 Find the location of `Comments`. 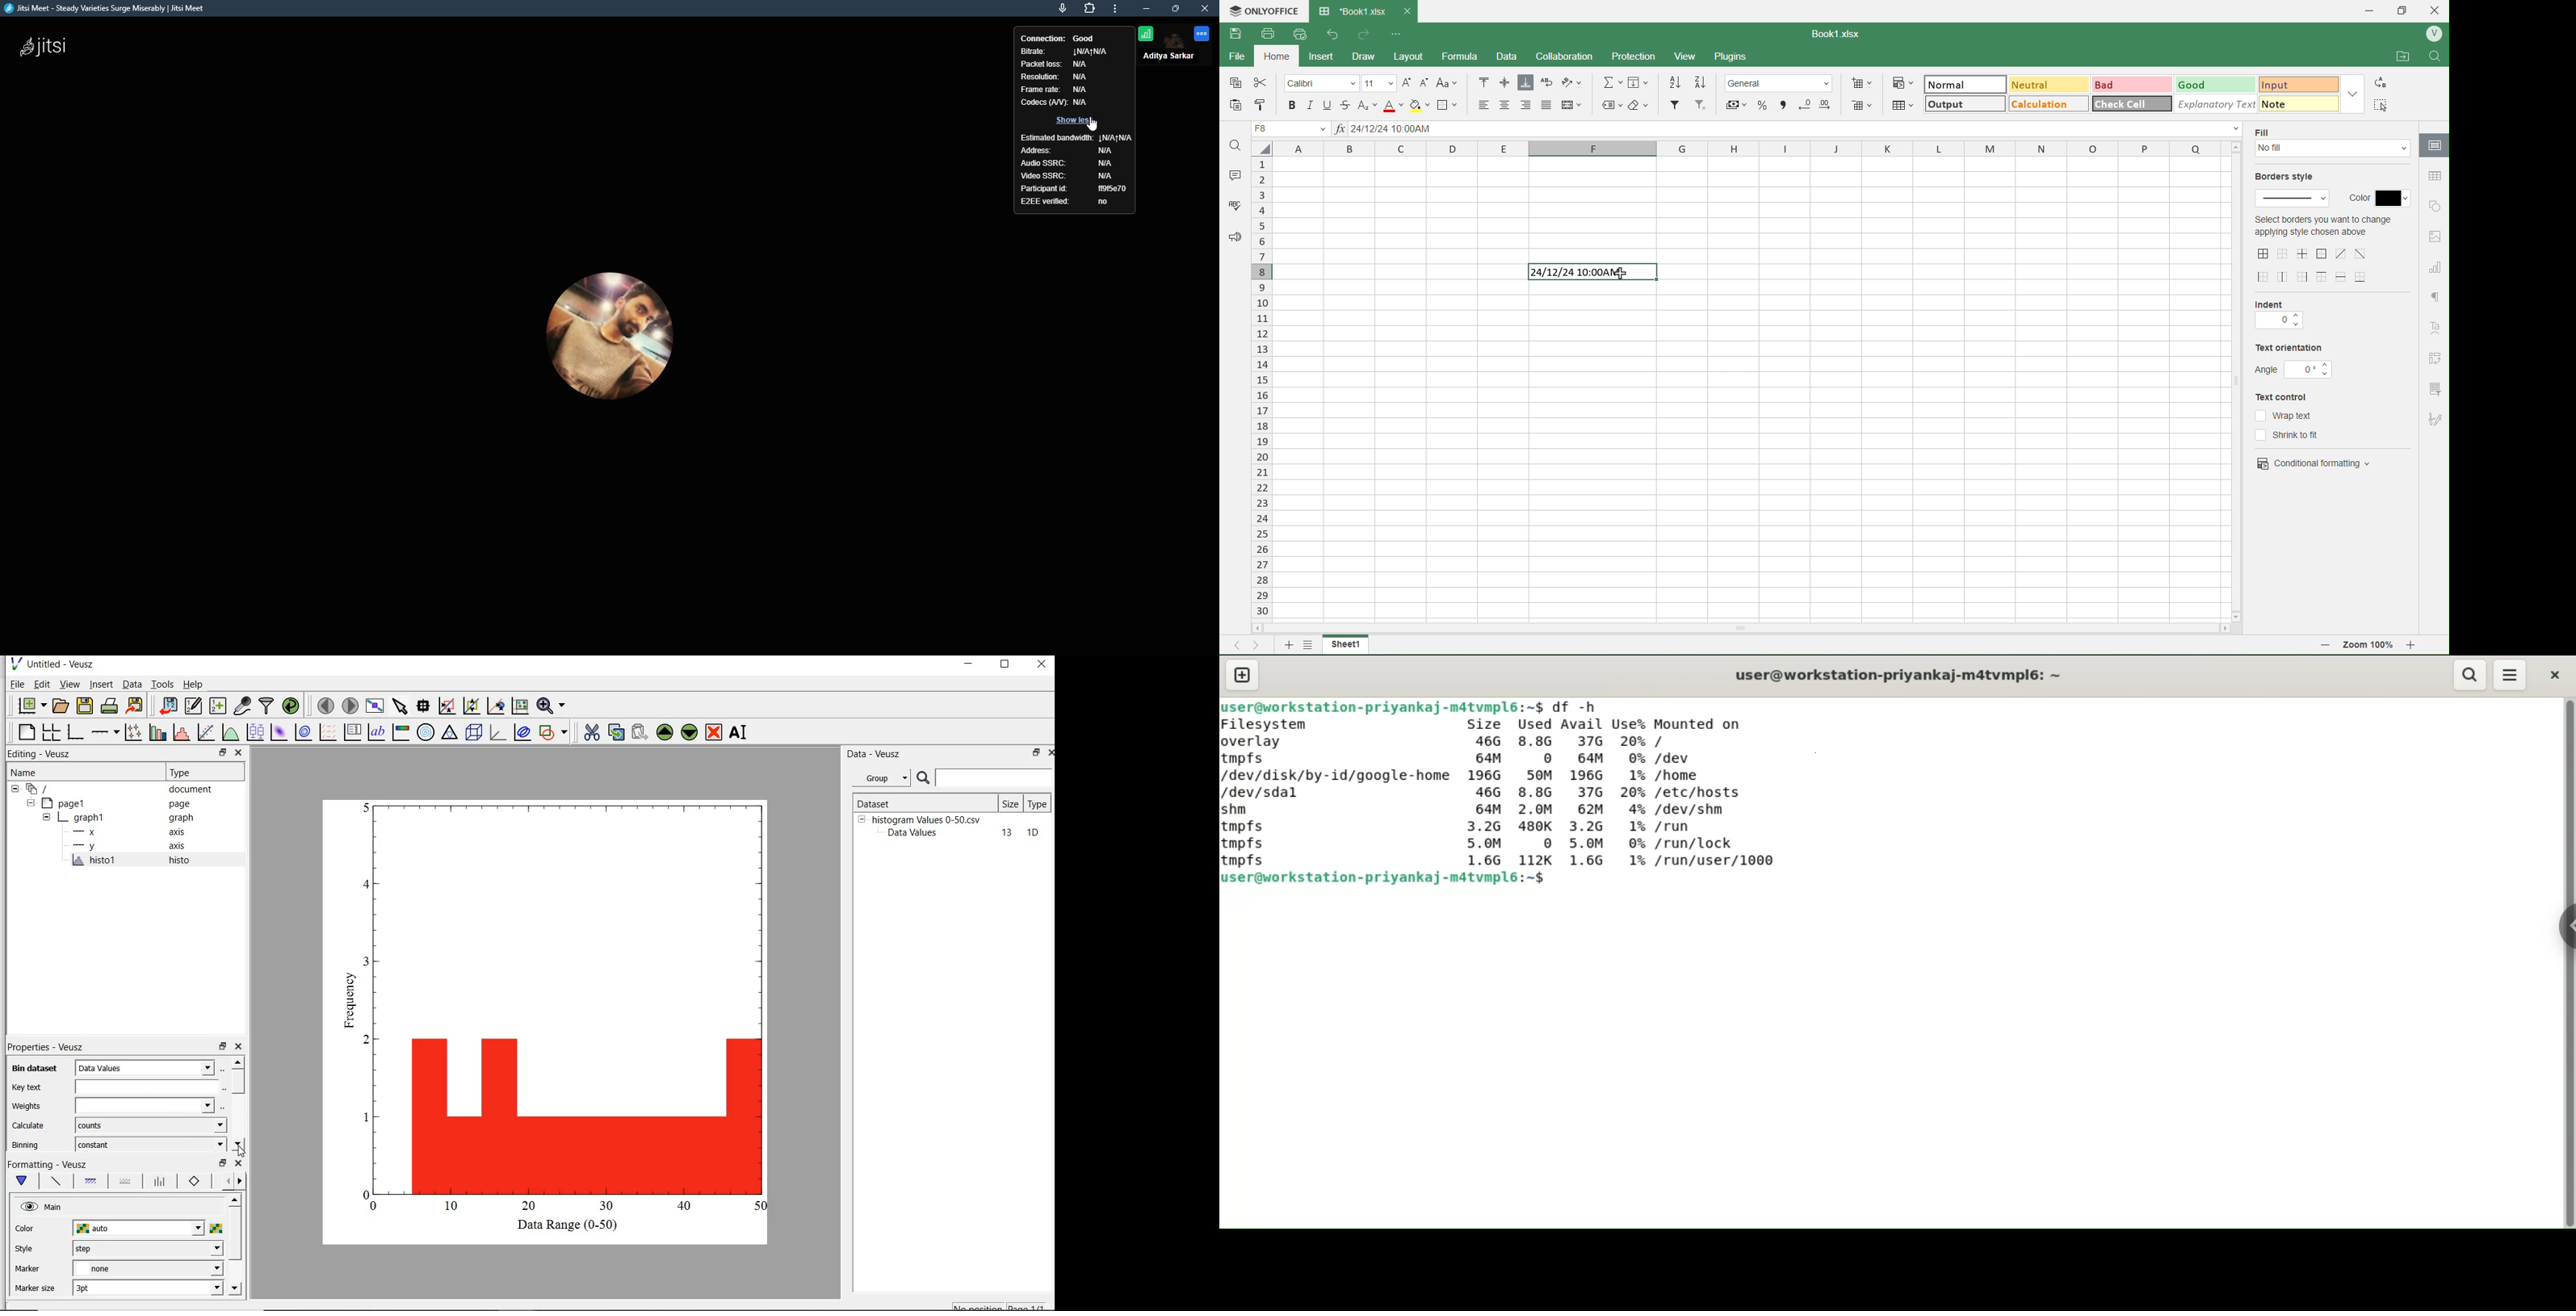

Comments is located at coordinates (1233, 173).